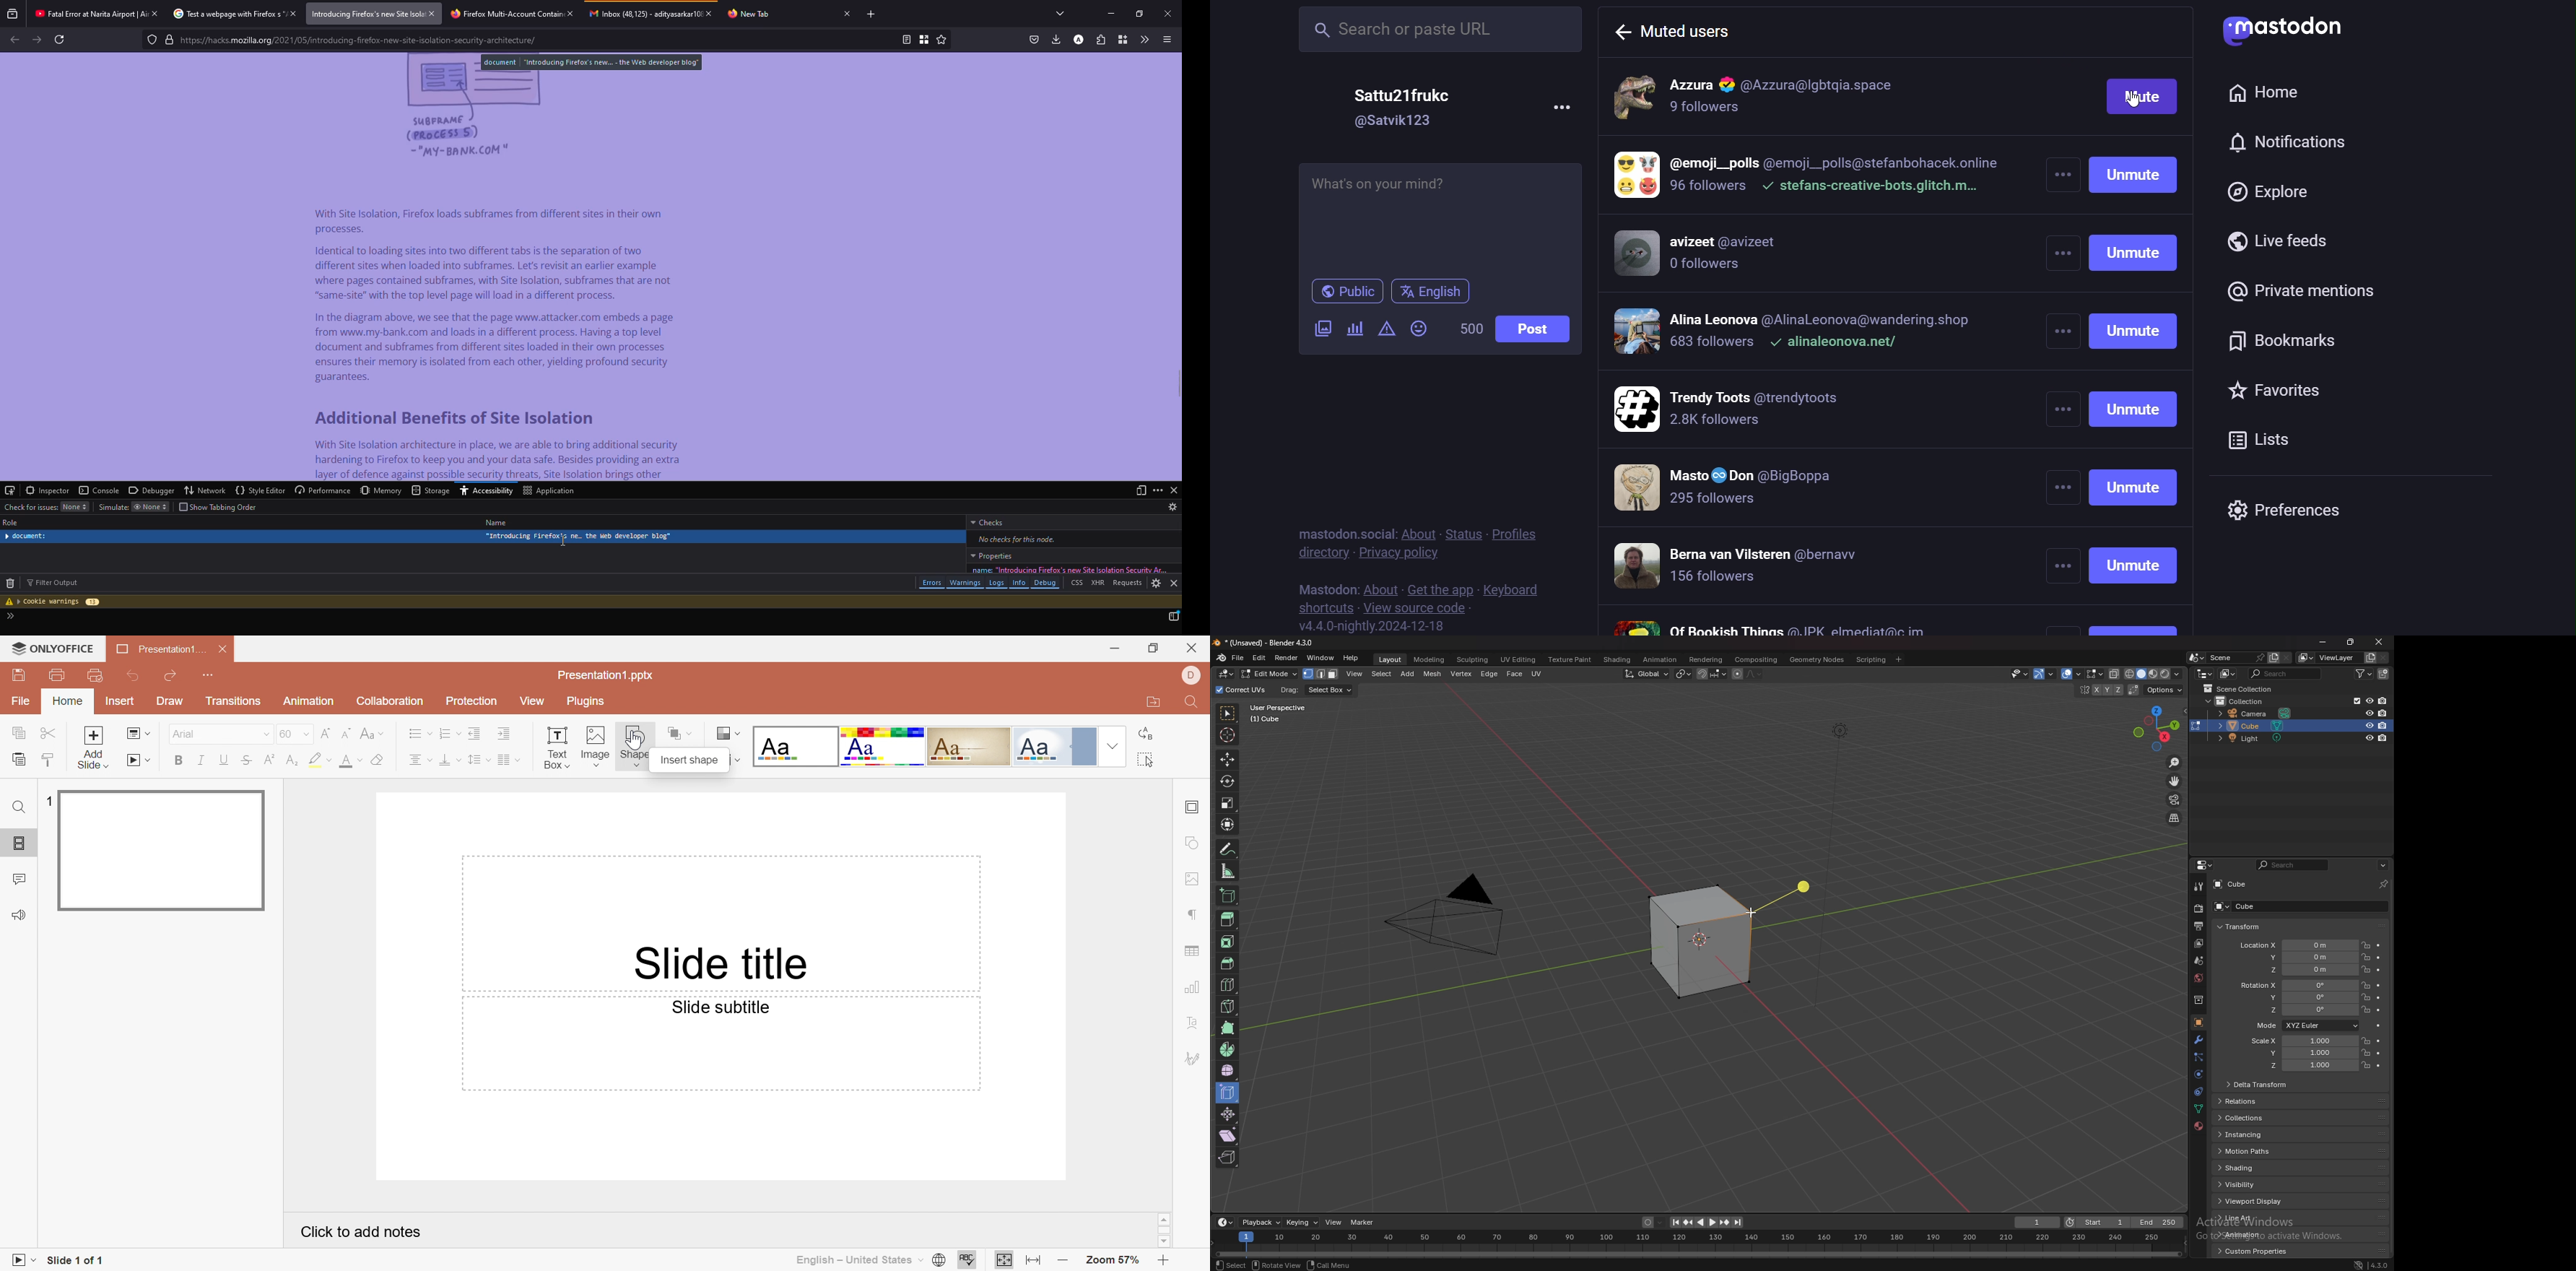 The image size is (2576, 1288). I want to click on Transitions, so click(234, 700).